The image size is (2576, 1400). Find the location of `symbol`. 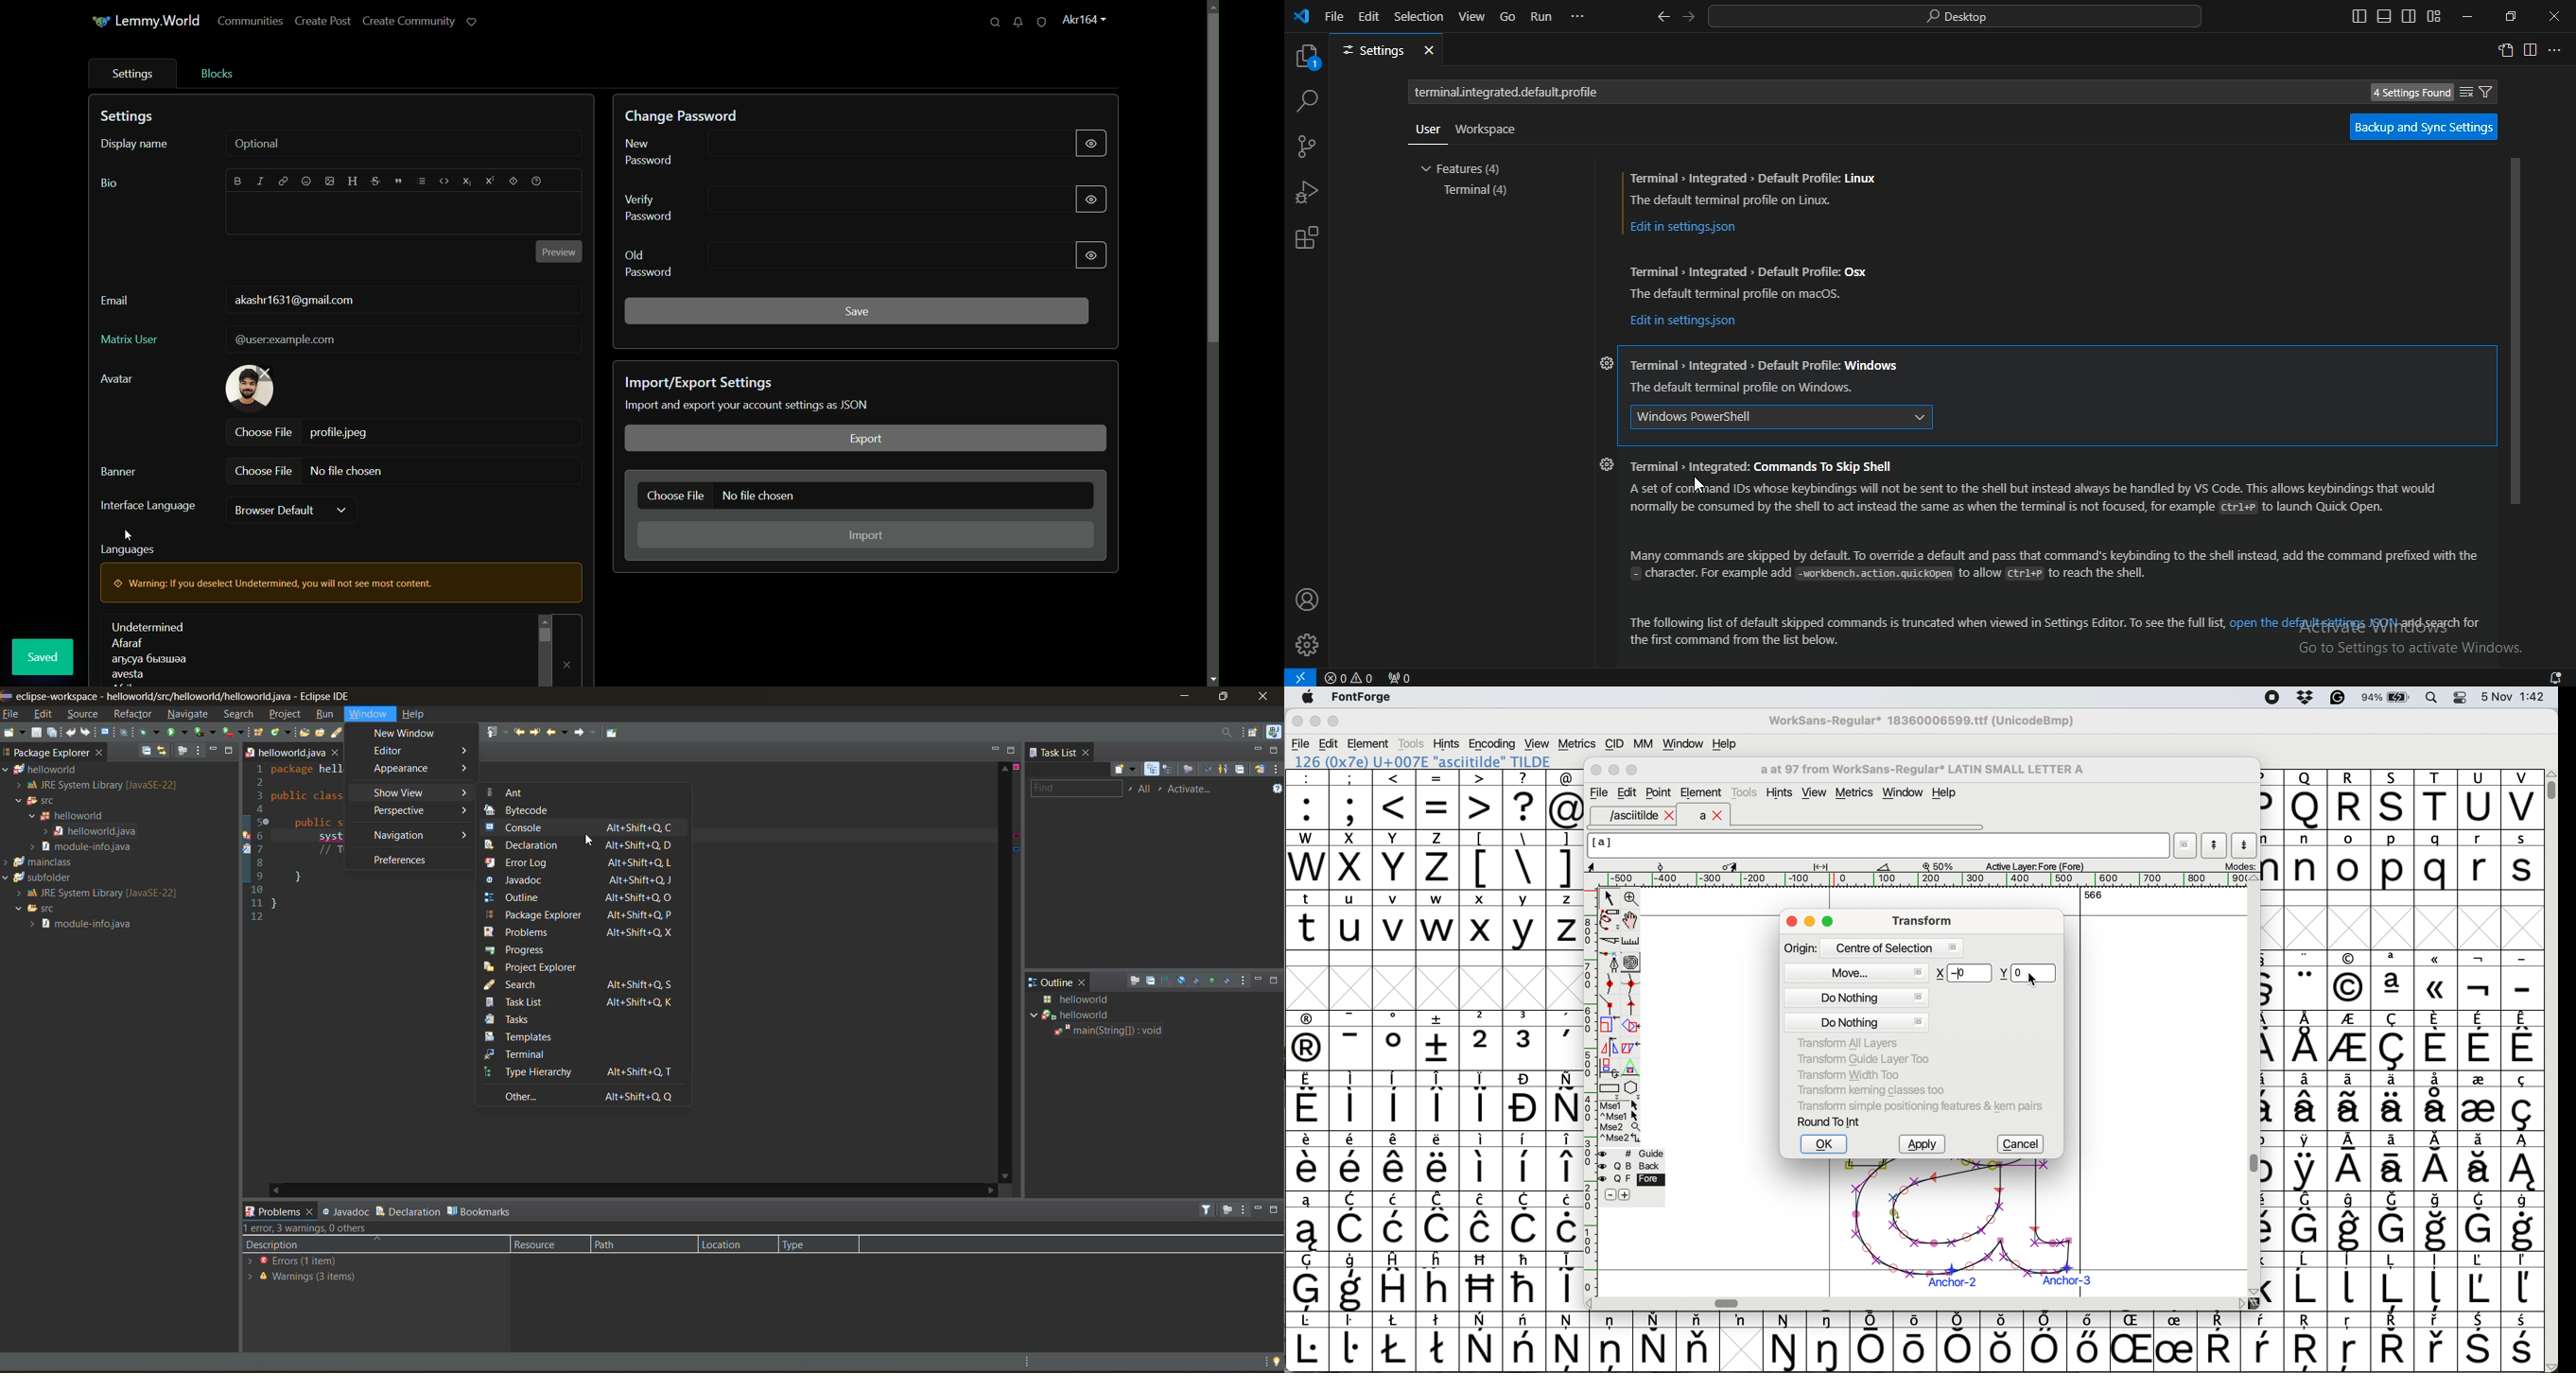

symbol is located at coordinates (2308, 1100).